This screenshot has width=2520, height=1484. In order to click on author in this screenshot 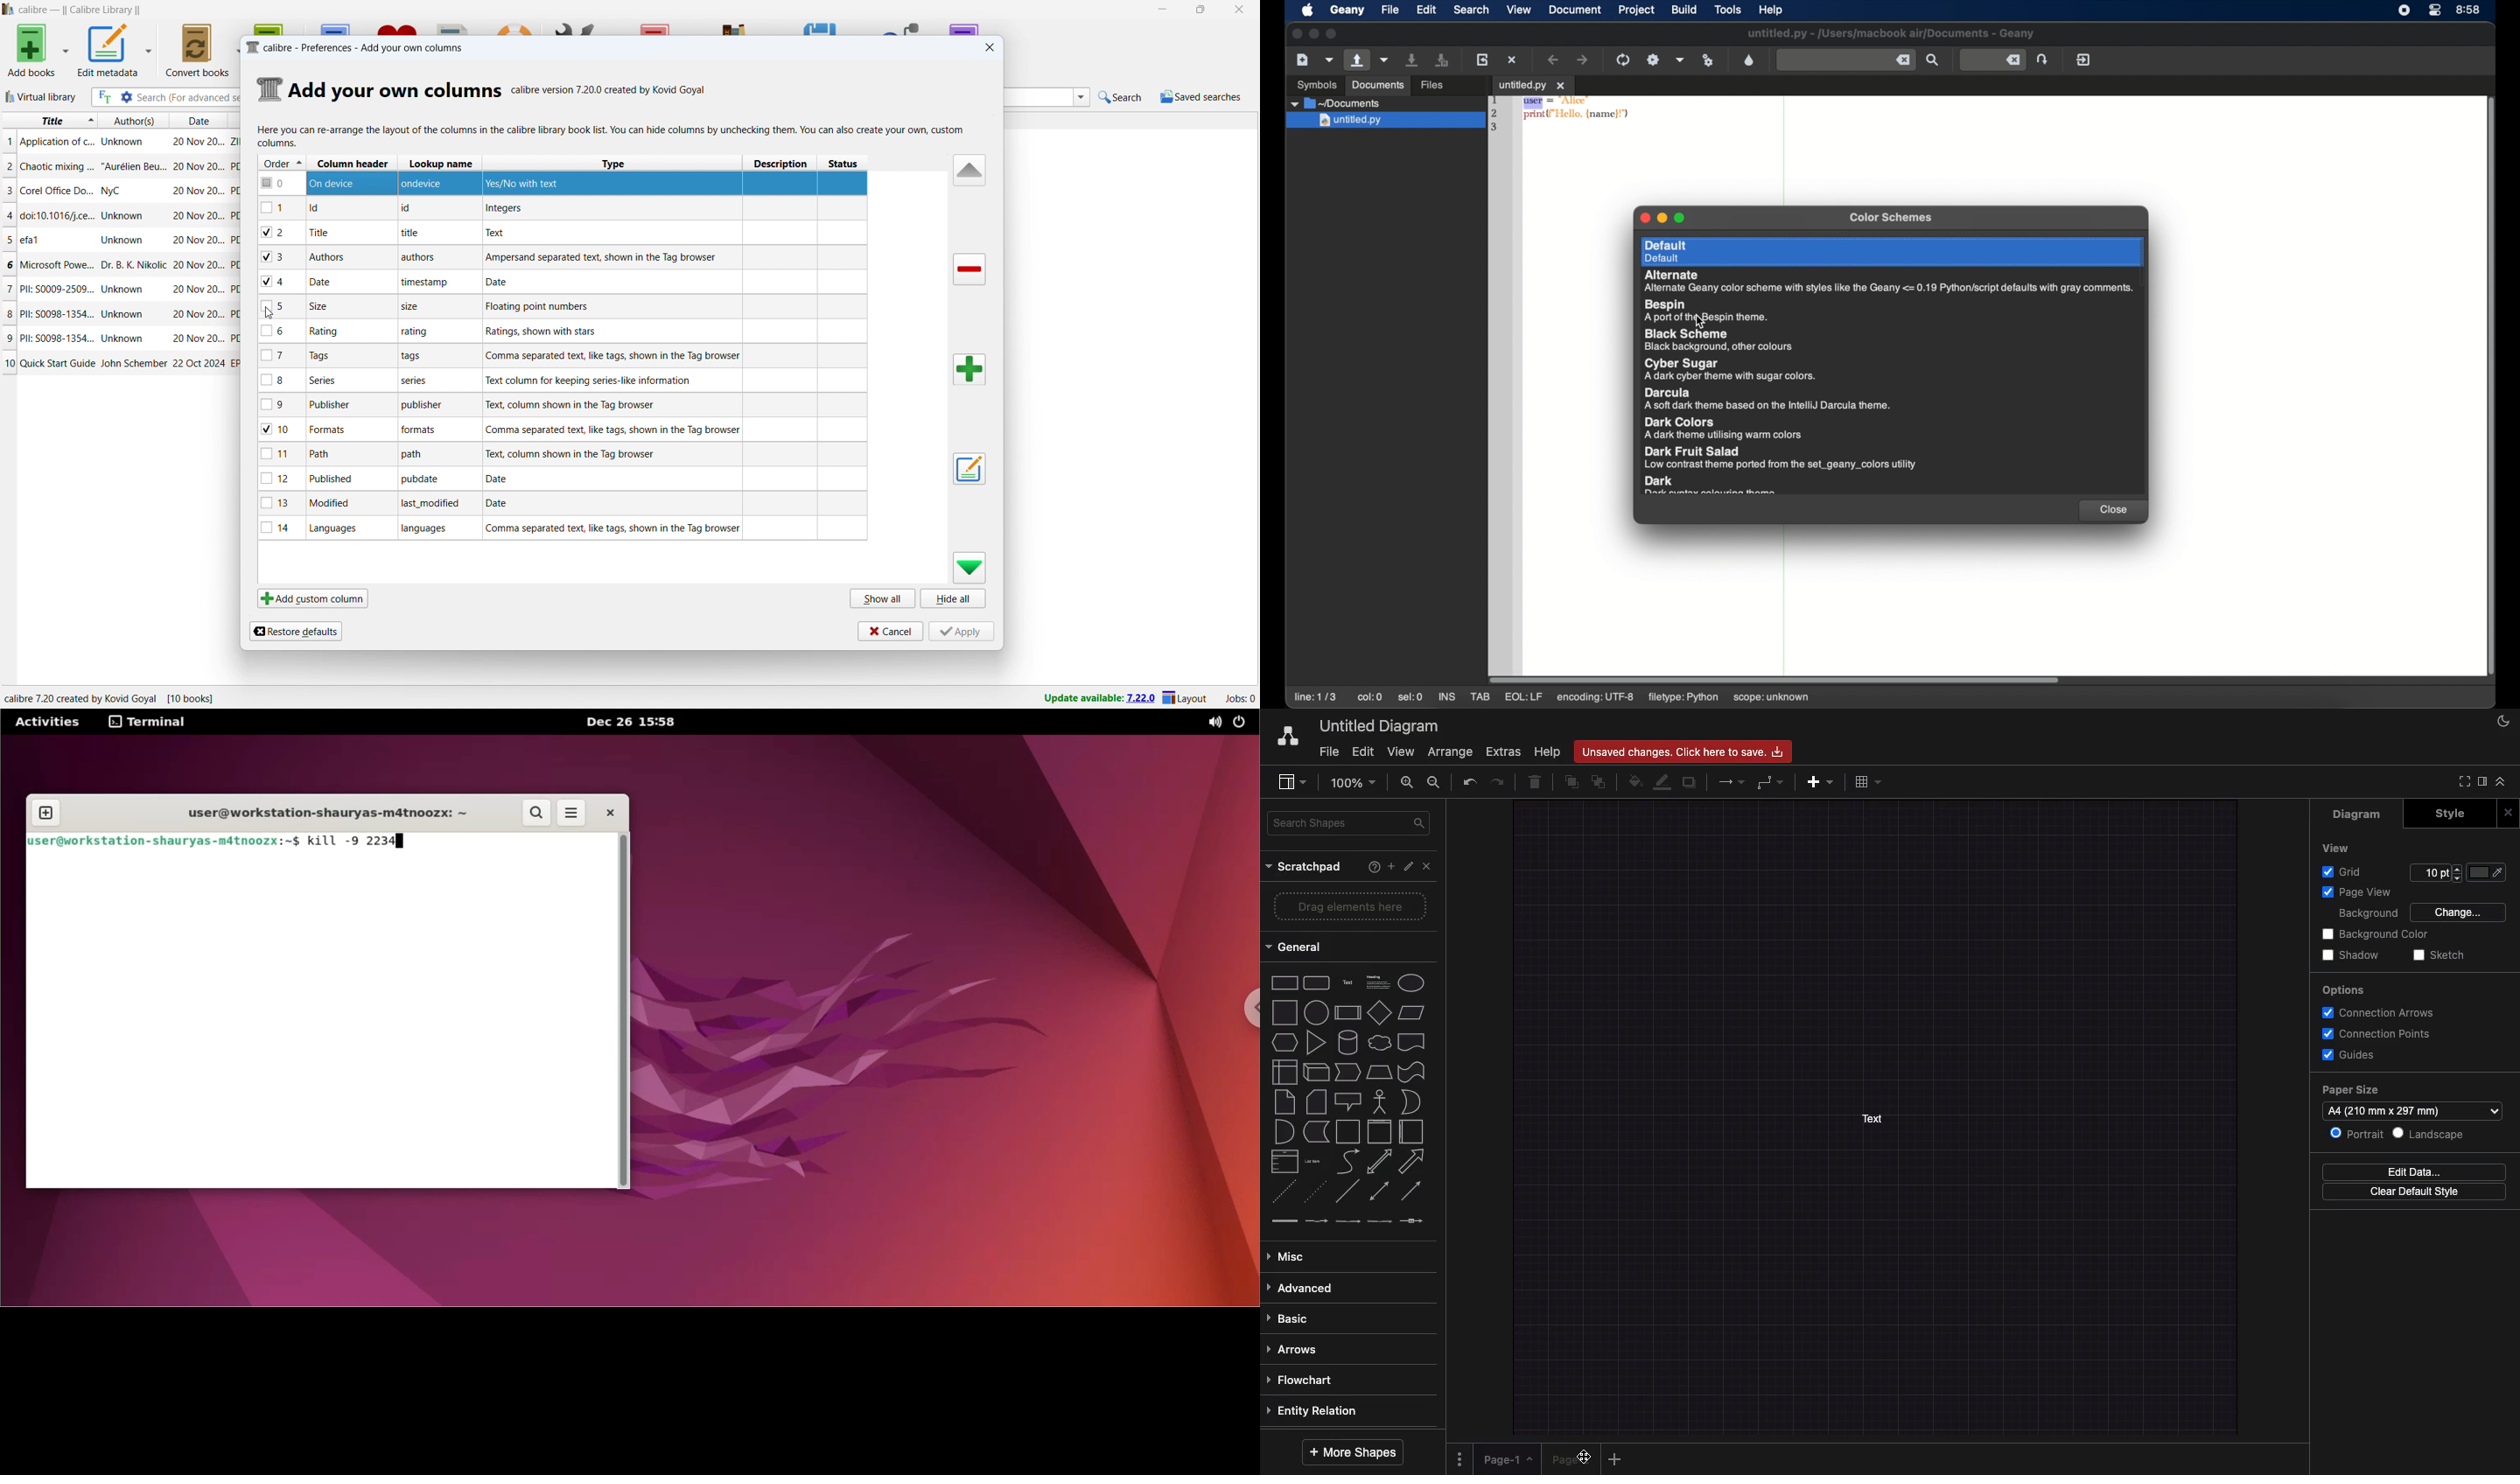, I will do `click(123, 338)`.